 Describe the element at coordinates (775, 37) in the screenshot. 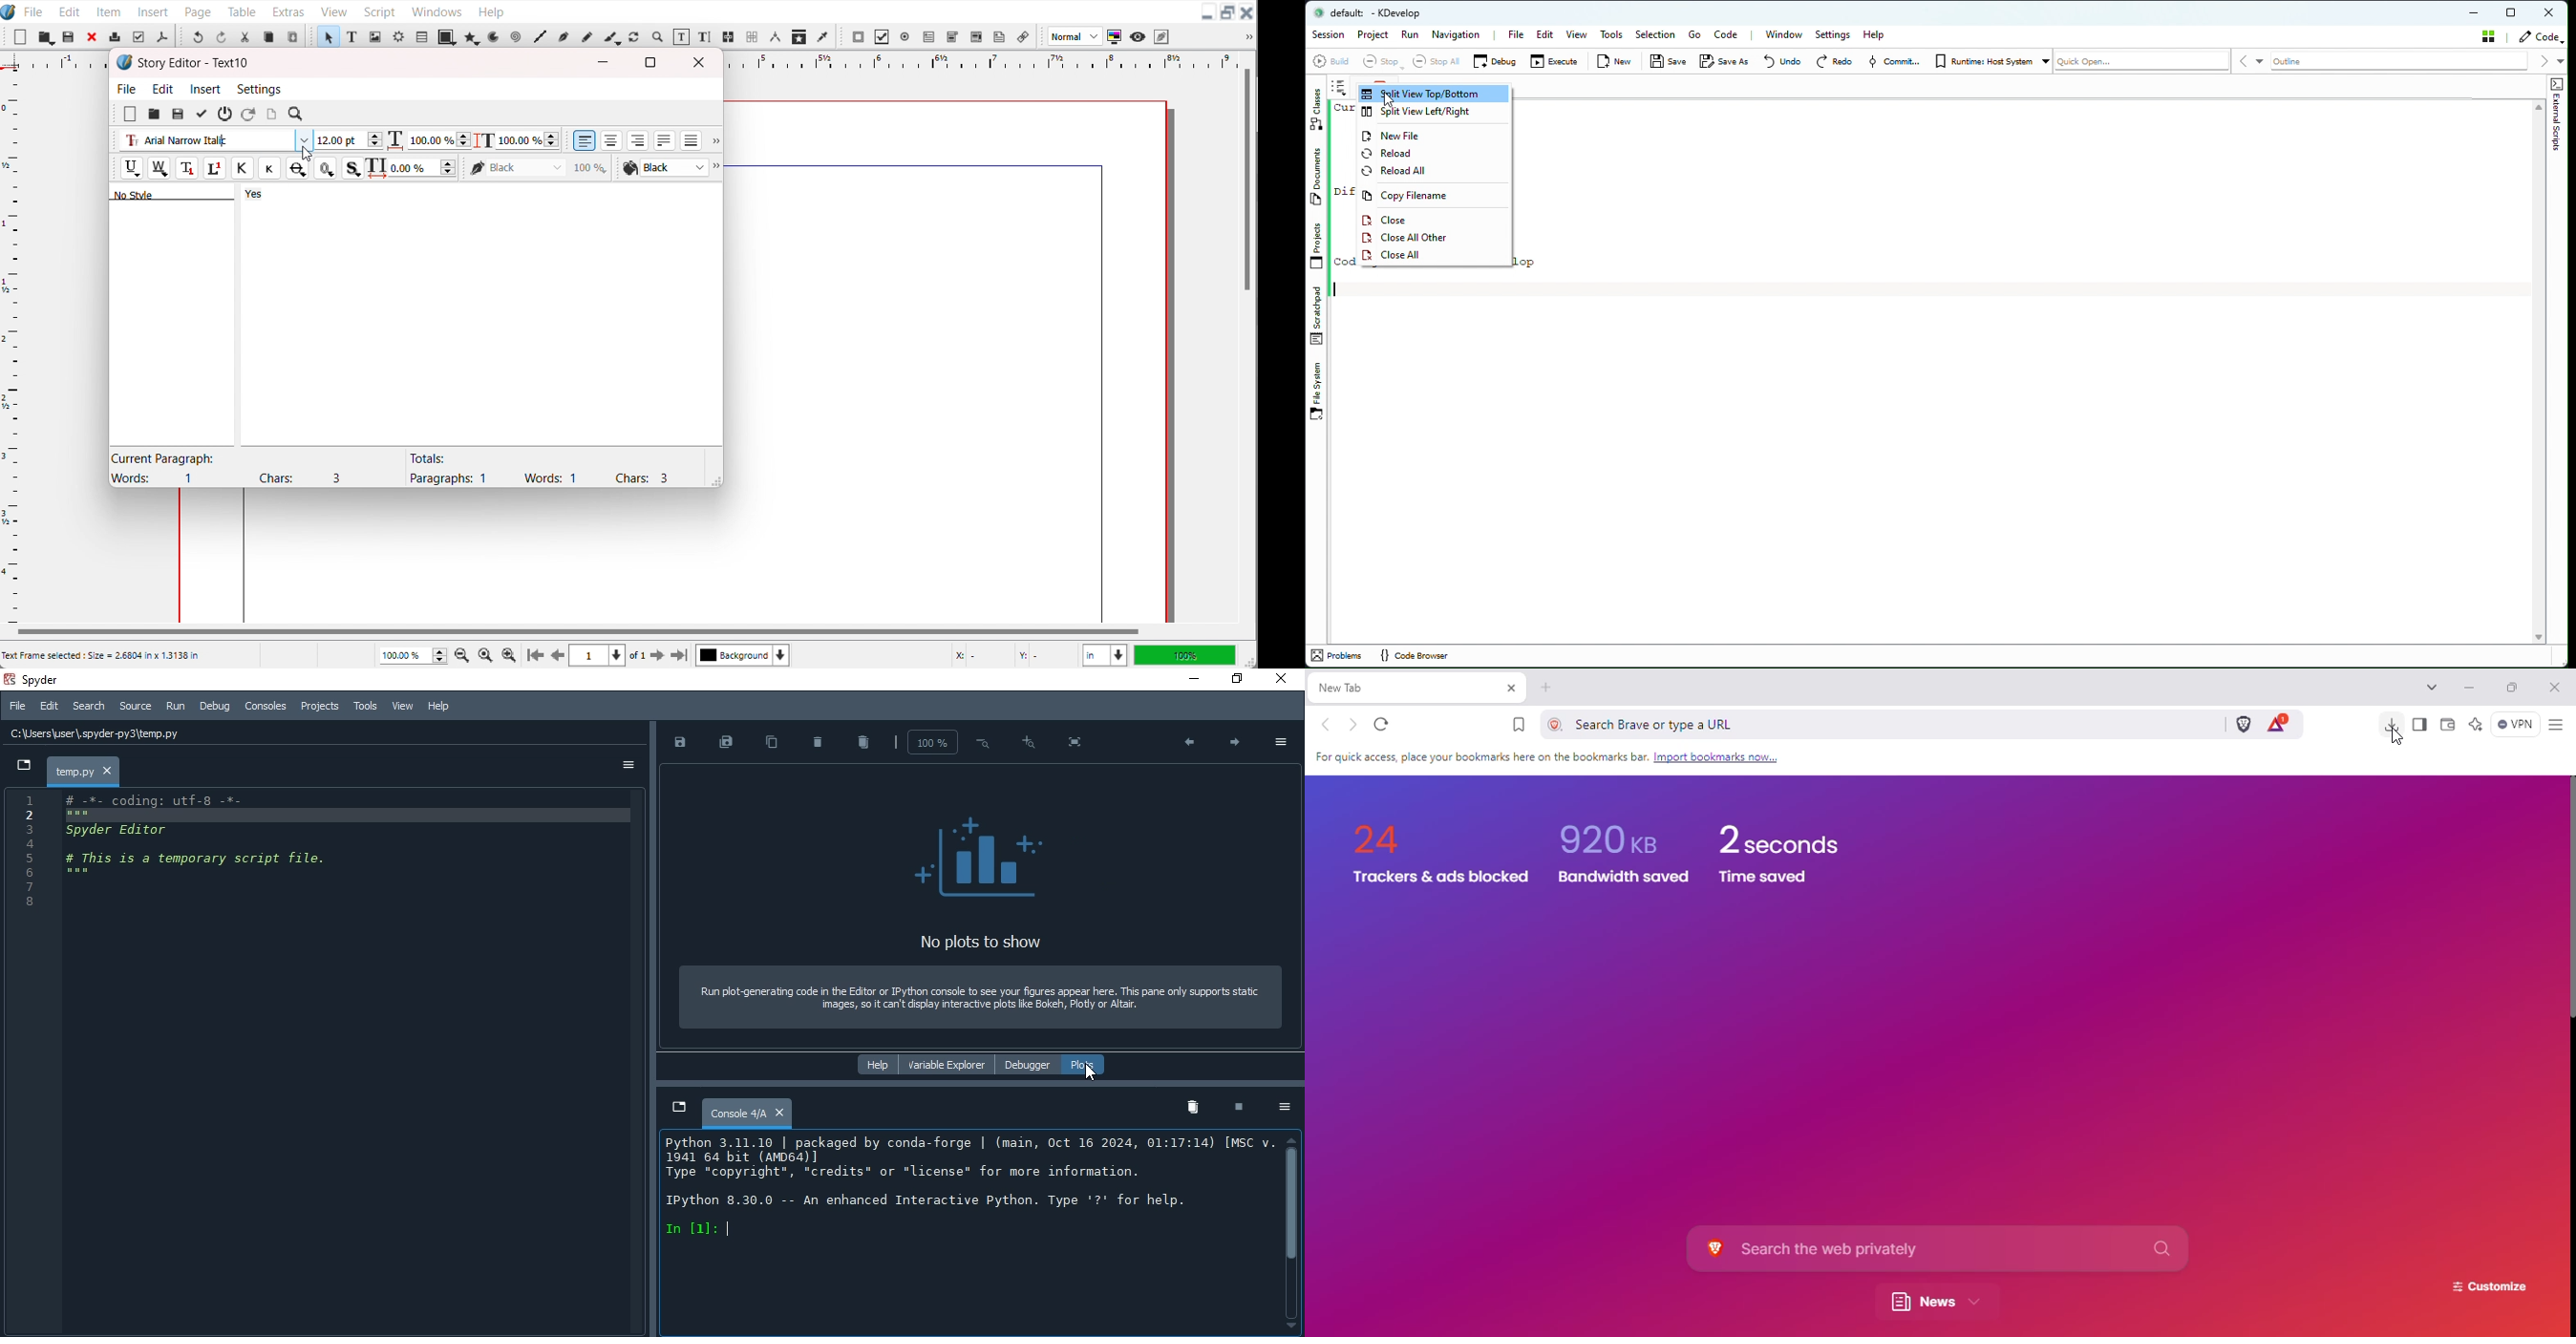

I see `Measurements` at that location.